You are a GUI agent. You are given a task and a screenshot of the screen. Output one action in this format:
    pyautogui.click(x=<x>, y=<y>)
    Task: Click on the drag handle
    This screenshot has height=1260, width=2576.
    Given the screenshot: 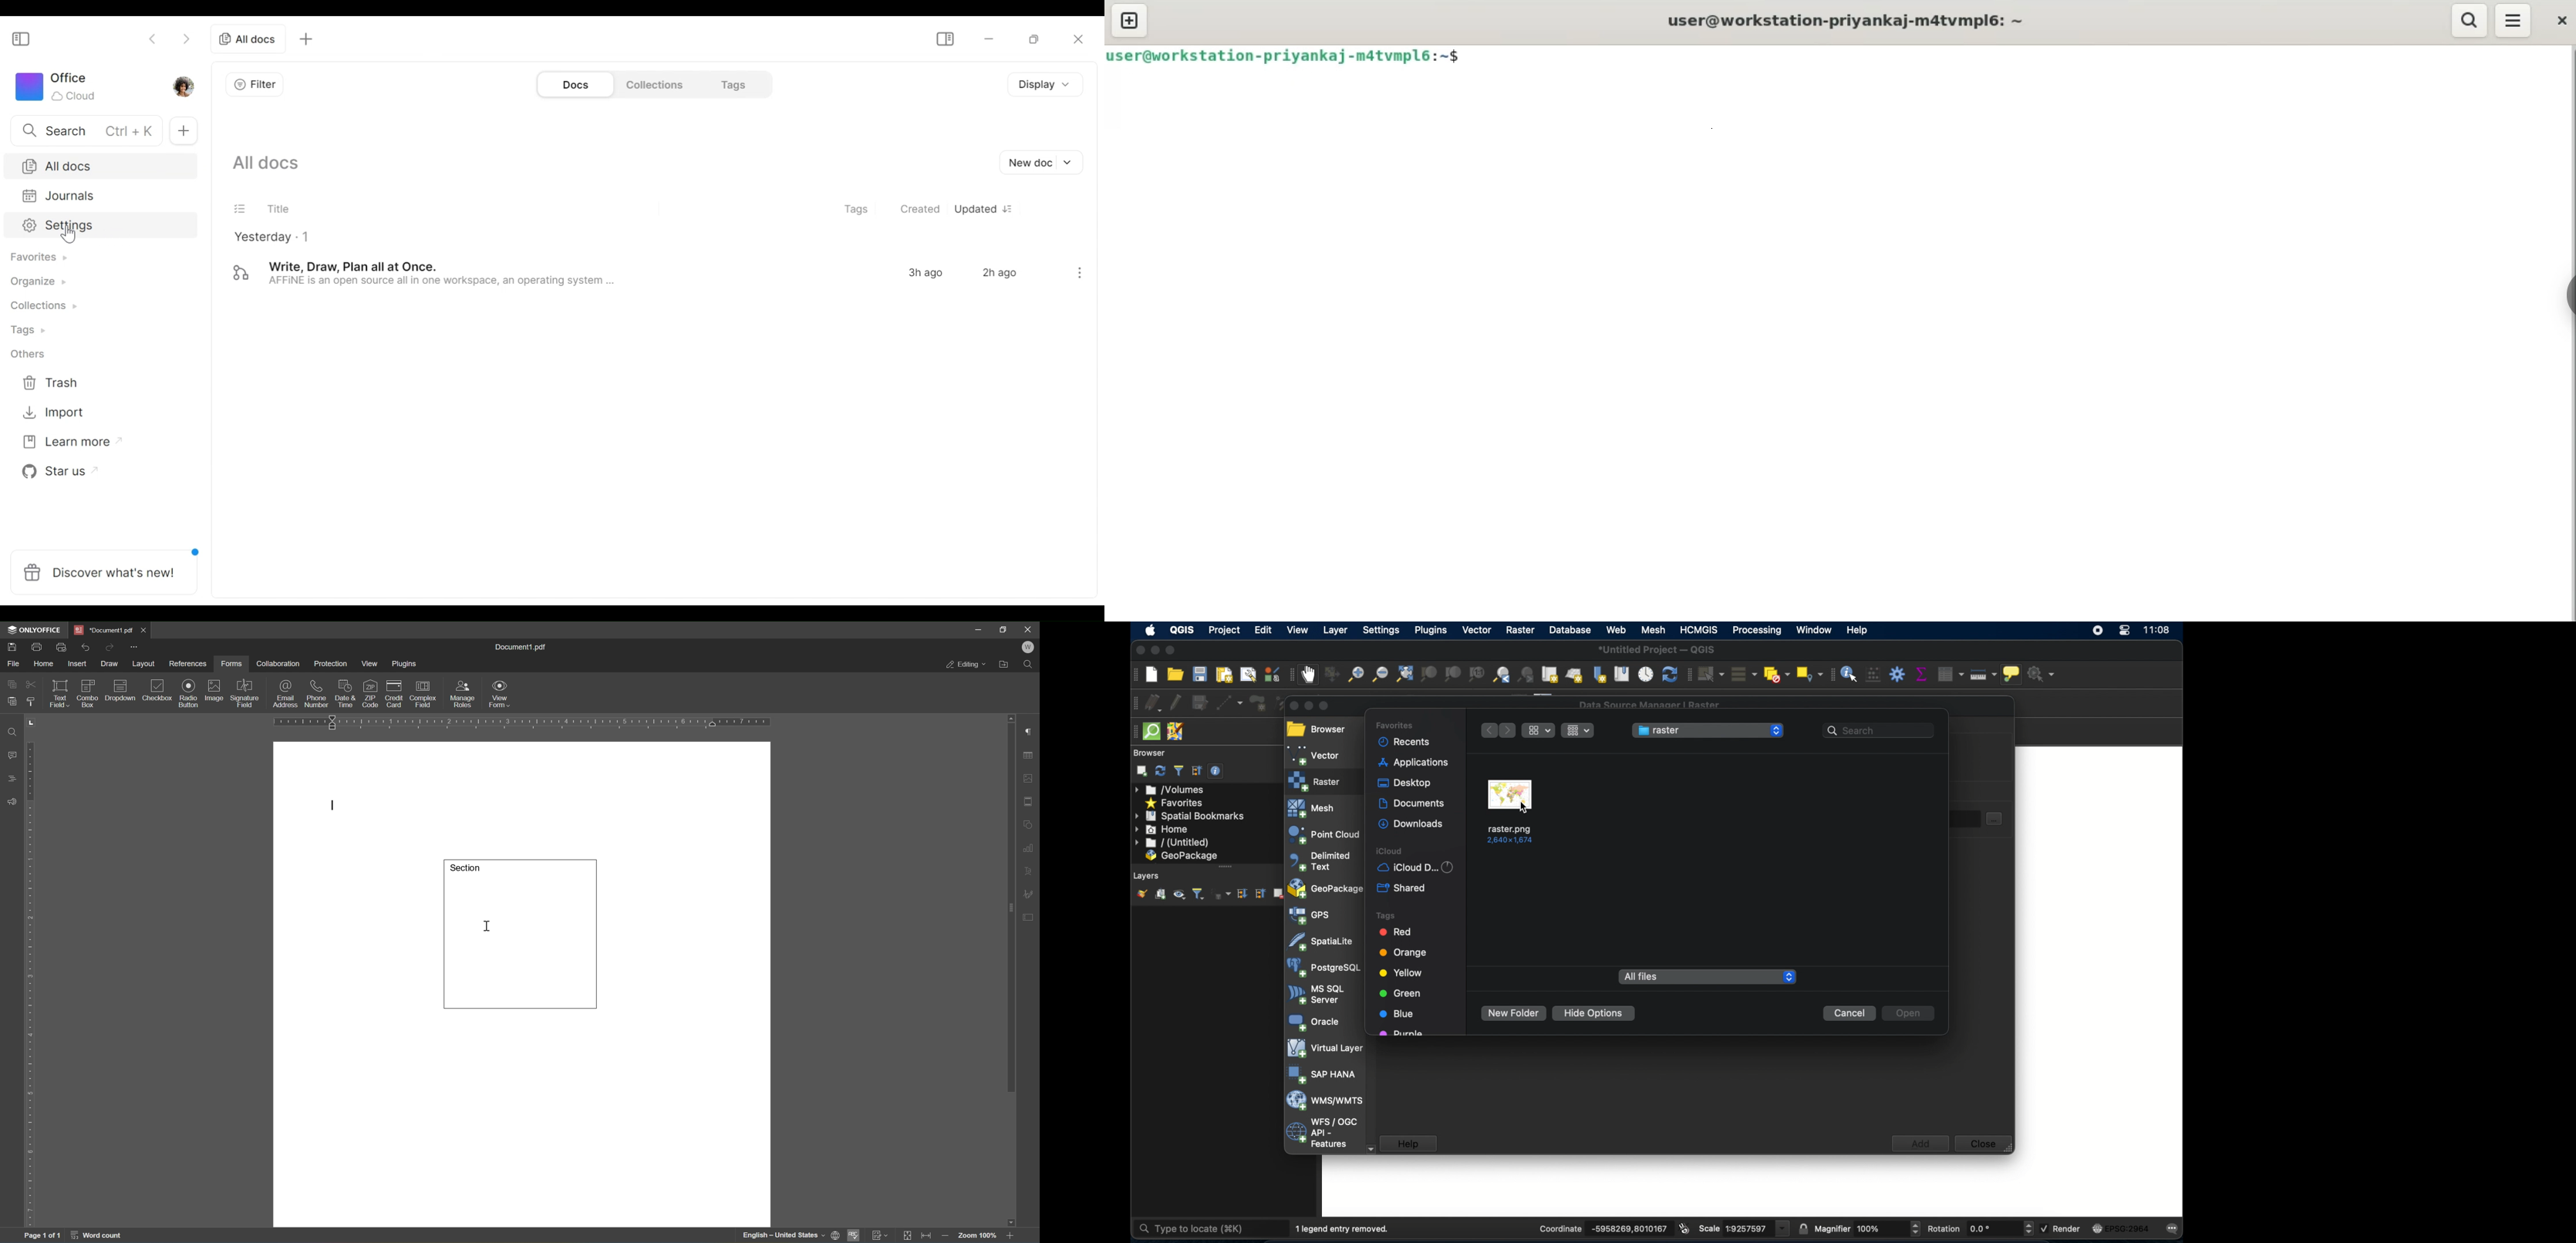 What is the action you would take?
    pyautogui.click(x=1226, y=866)
    